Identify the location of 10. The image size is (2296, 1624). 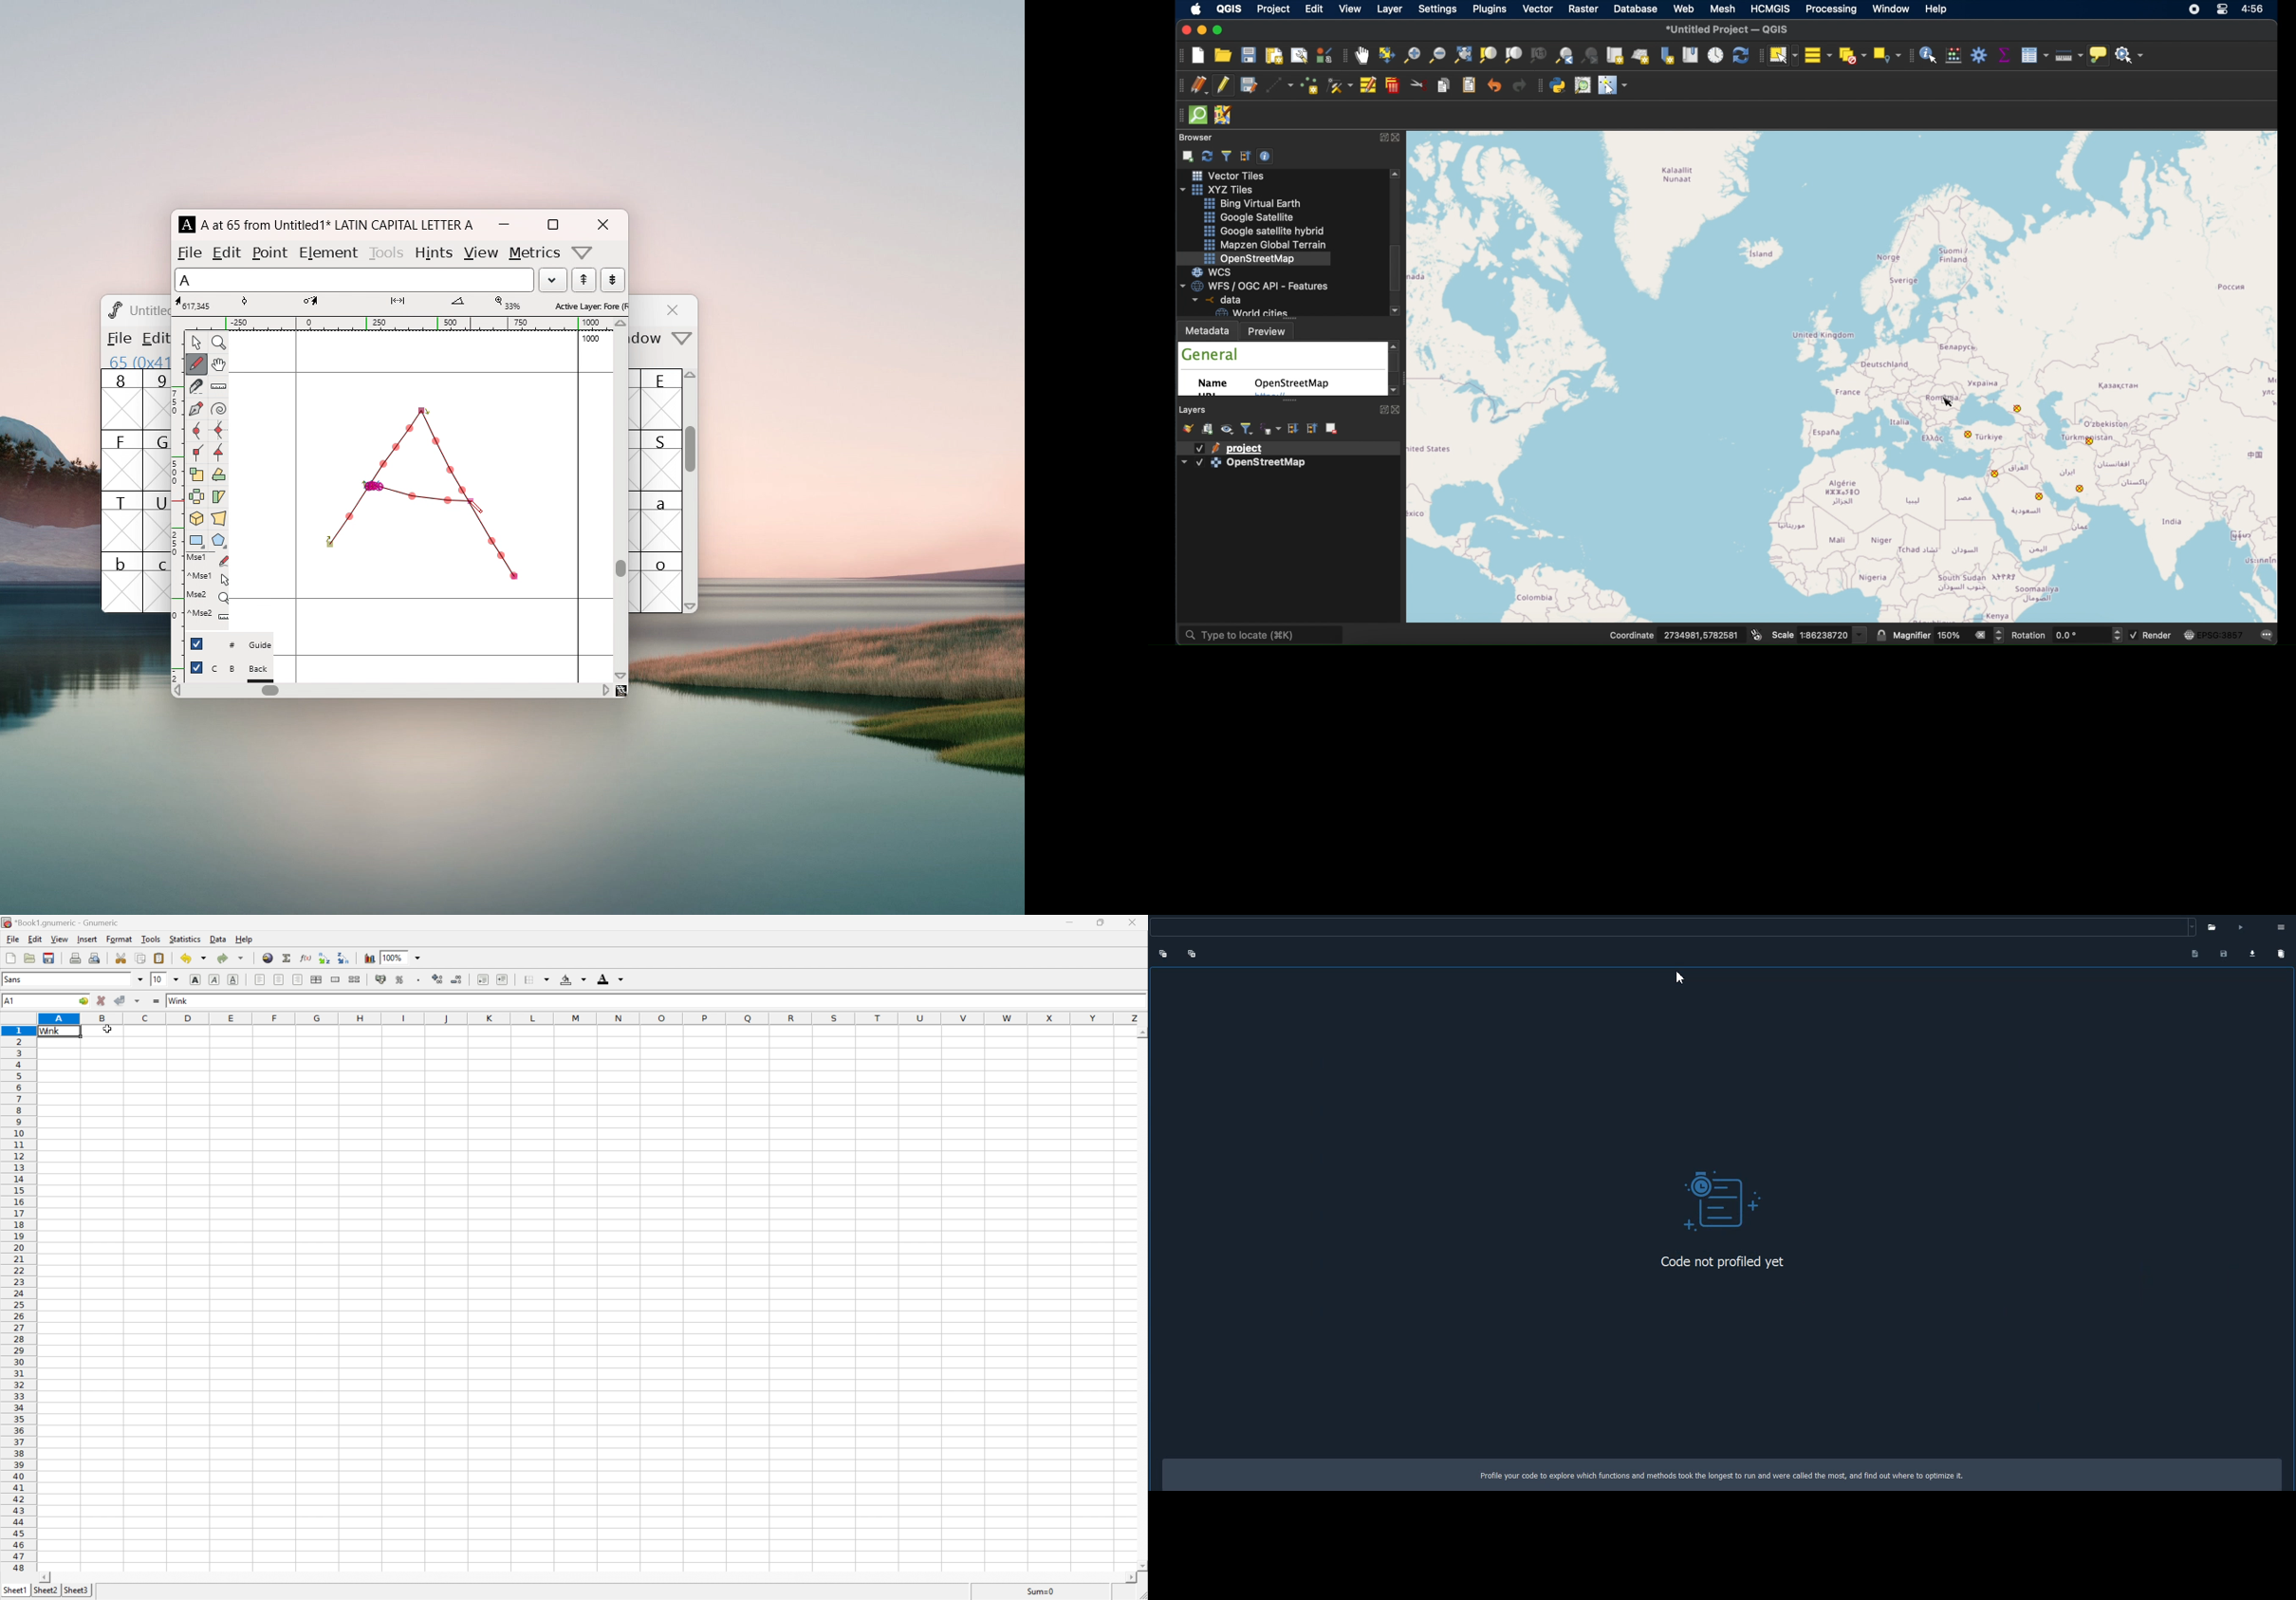
(159, 979).